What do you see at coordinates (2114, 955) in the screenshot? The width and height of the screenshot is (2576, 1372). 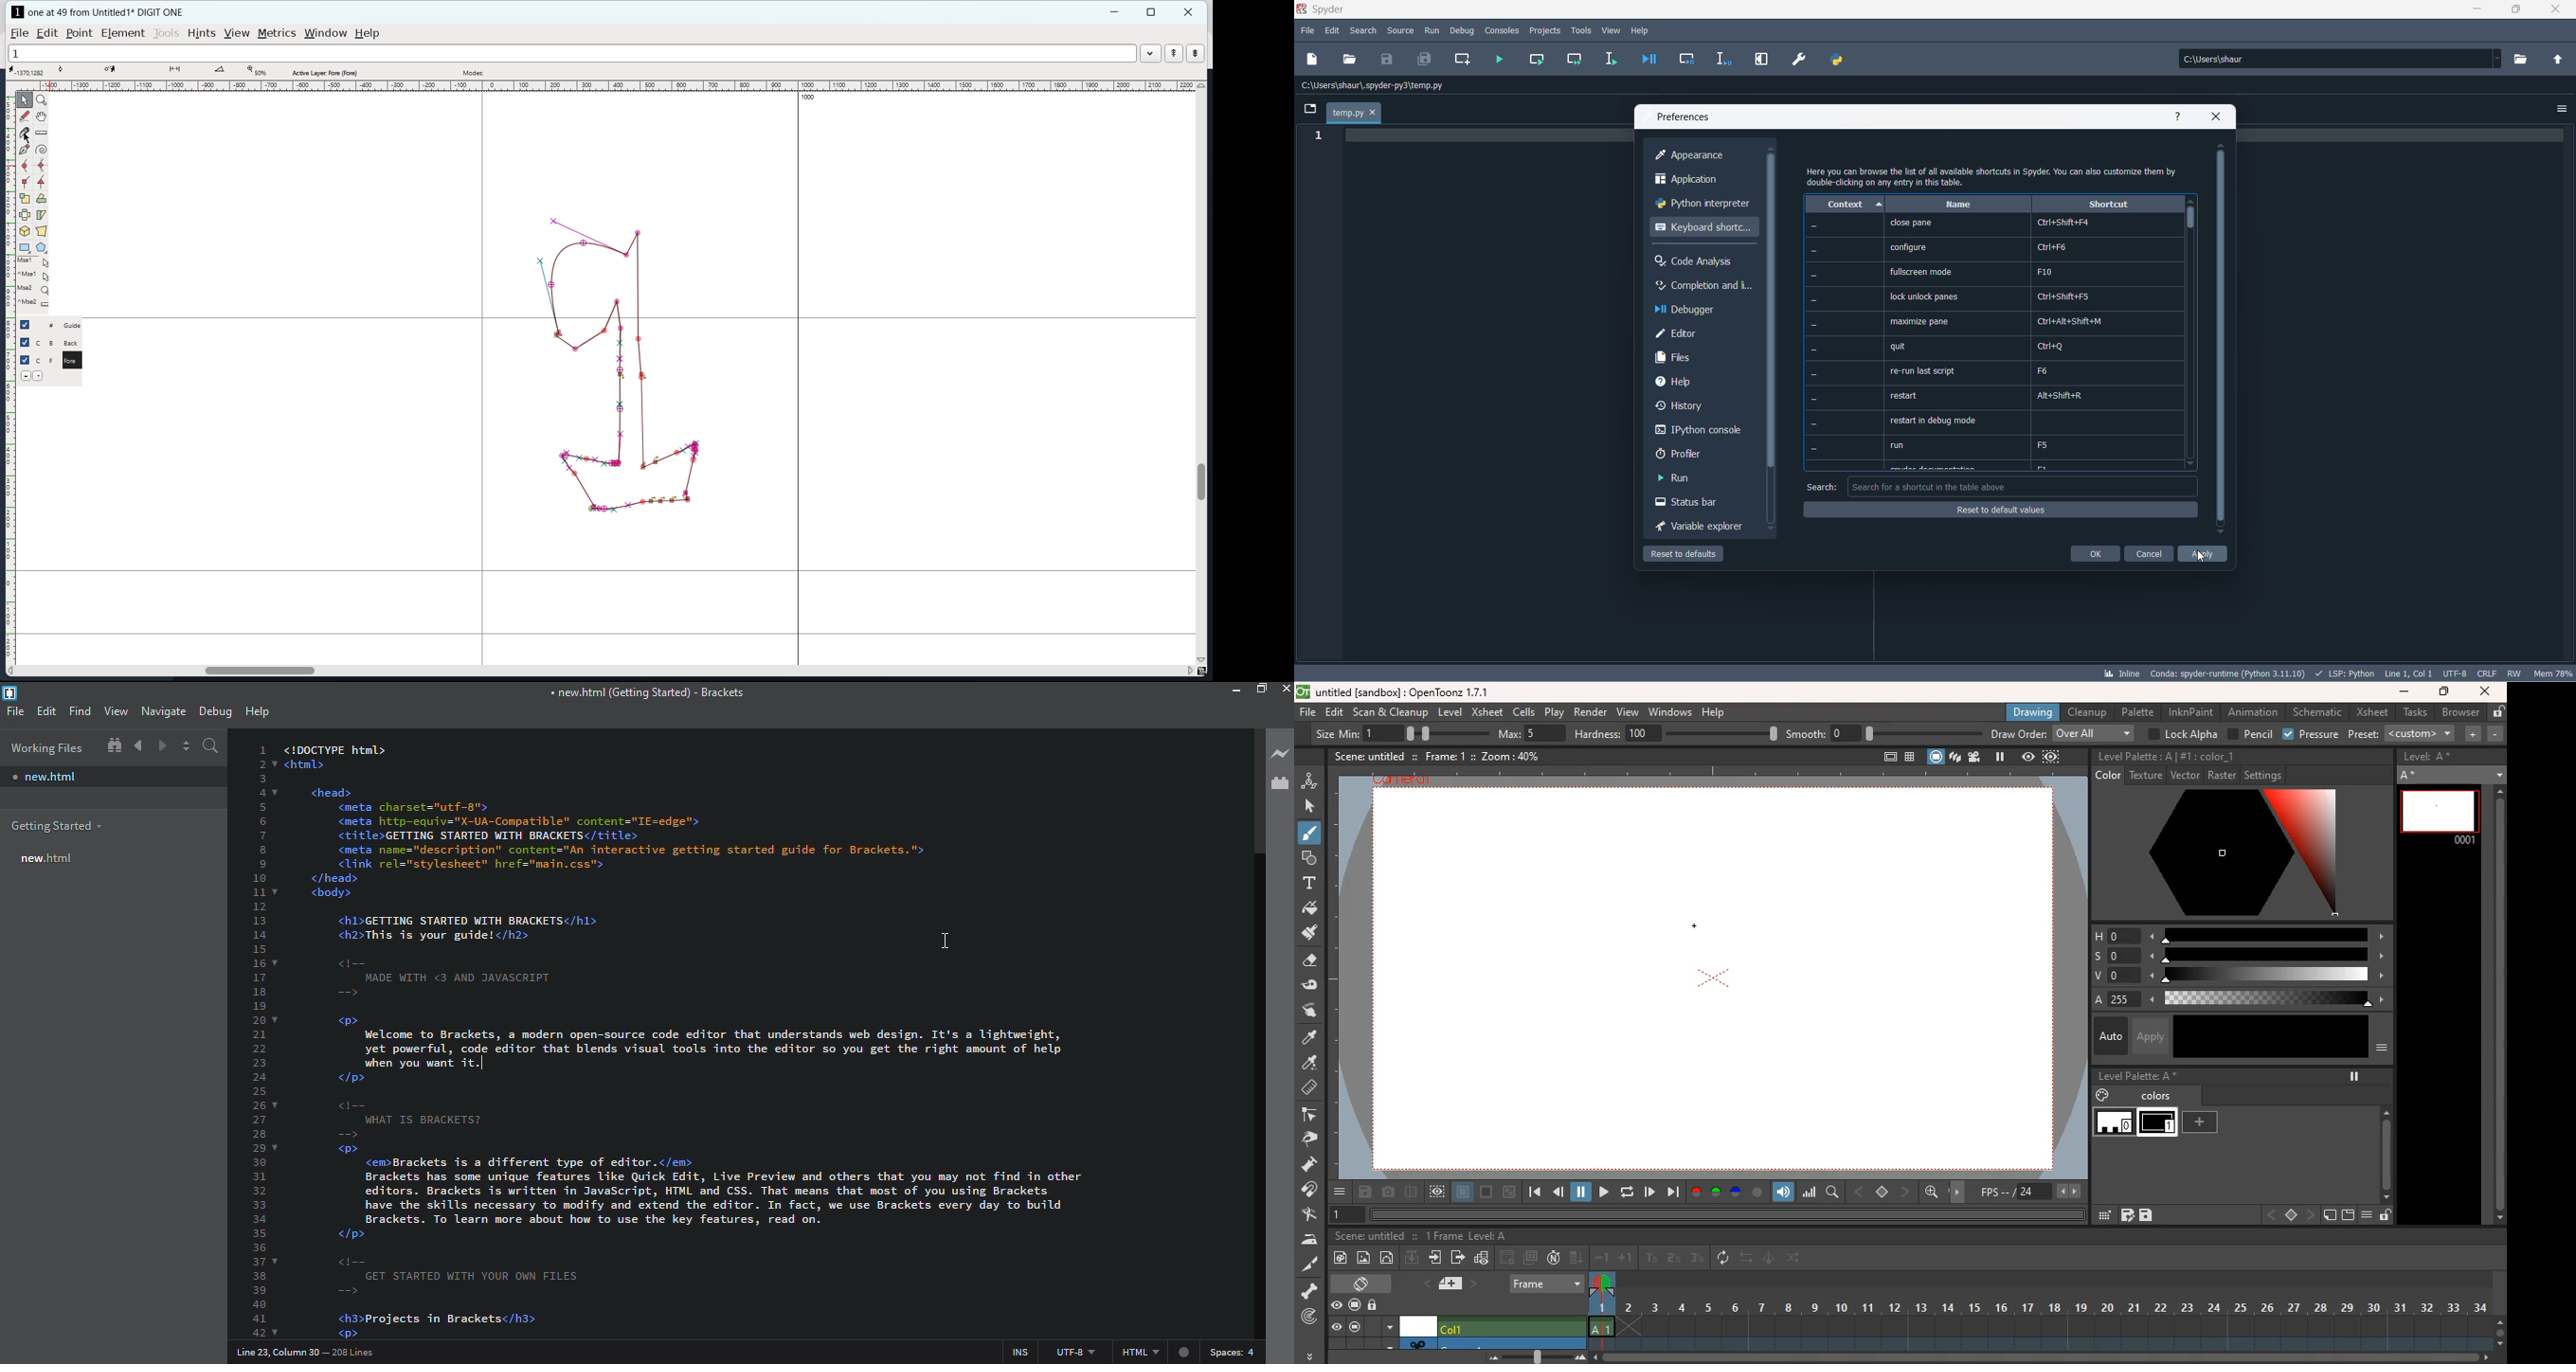 I see `s 0` at bounding box center [2114, 955].